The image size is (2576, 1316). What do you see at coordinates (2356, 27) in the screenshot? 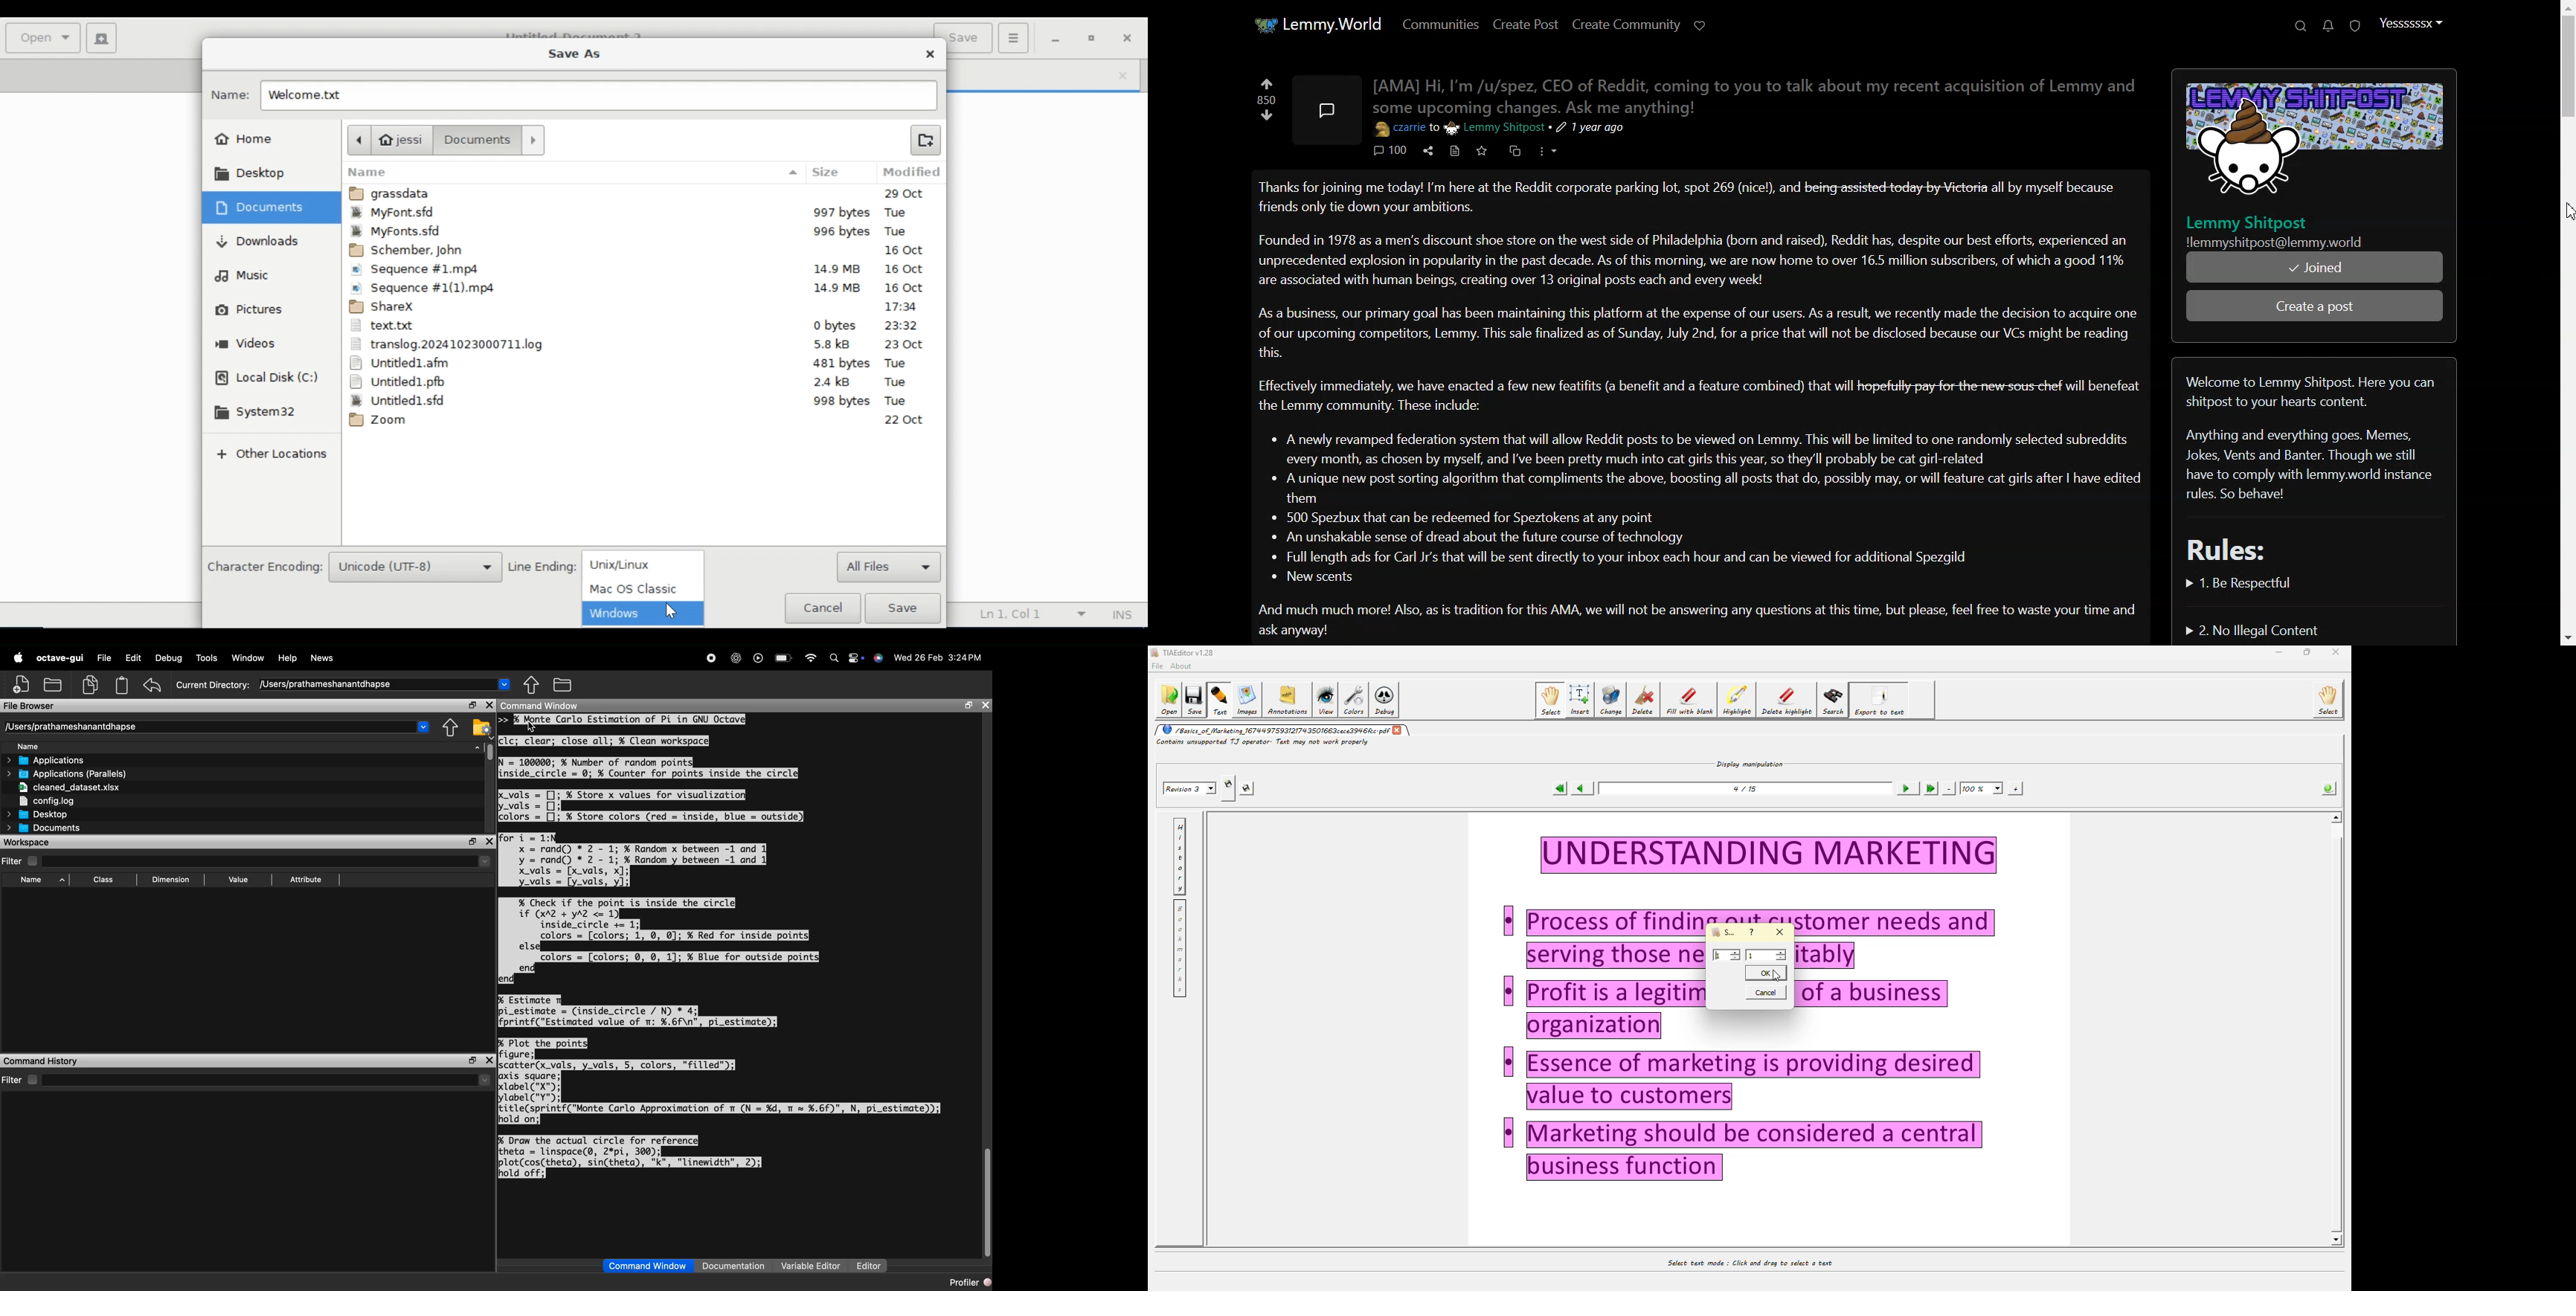
I see `Unread report` at bounding box center [2356, 27].